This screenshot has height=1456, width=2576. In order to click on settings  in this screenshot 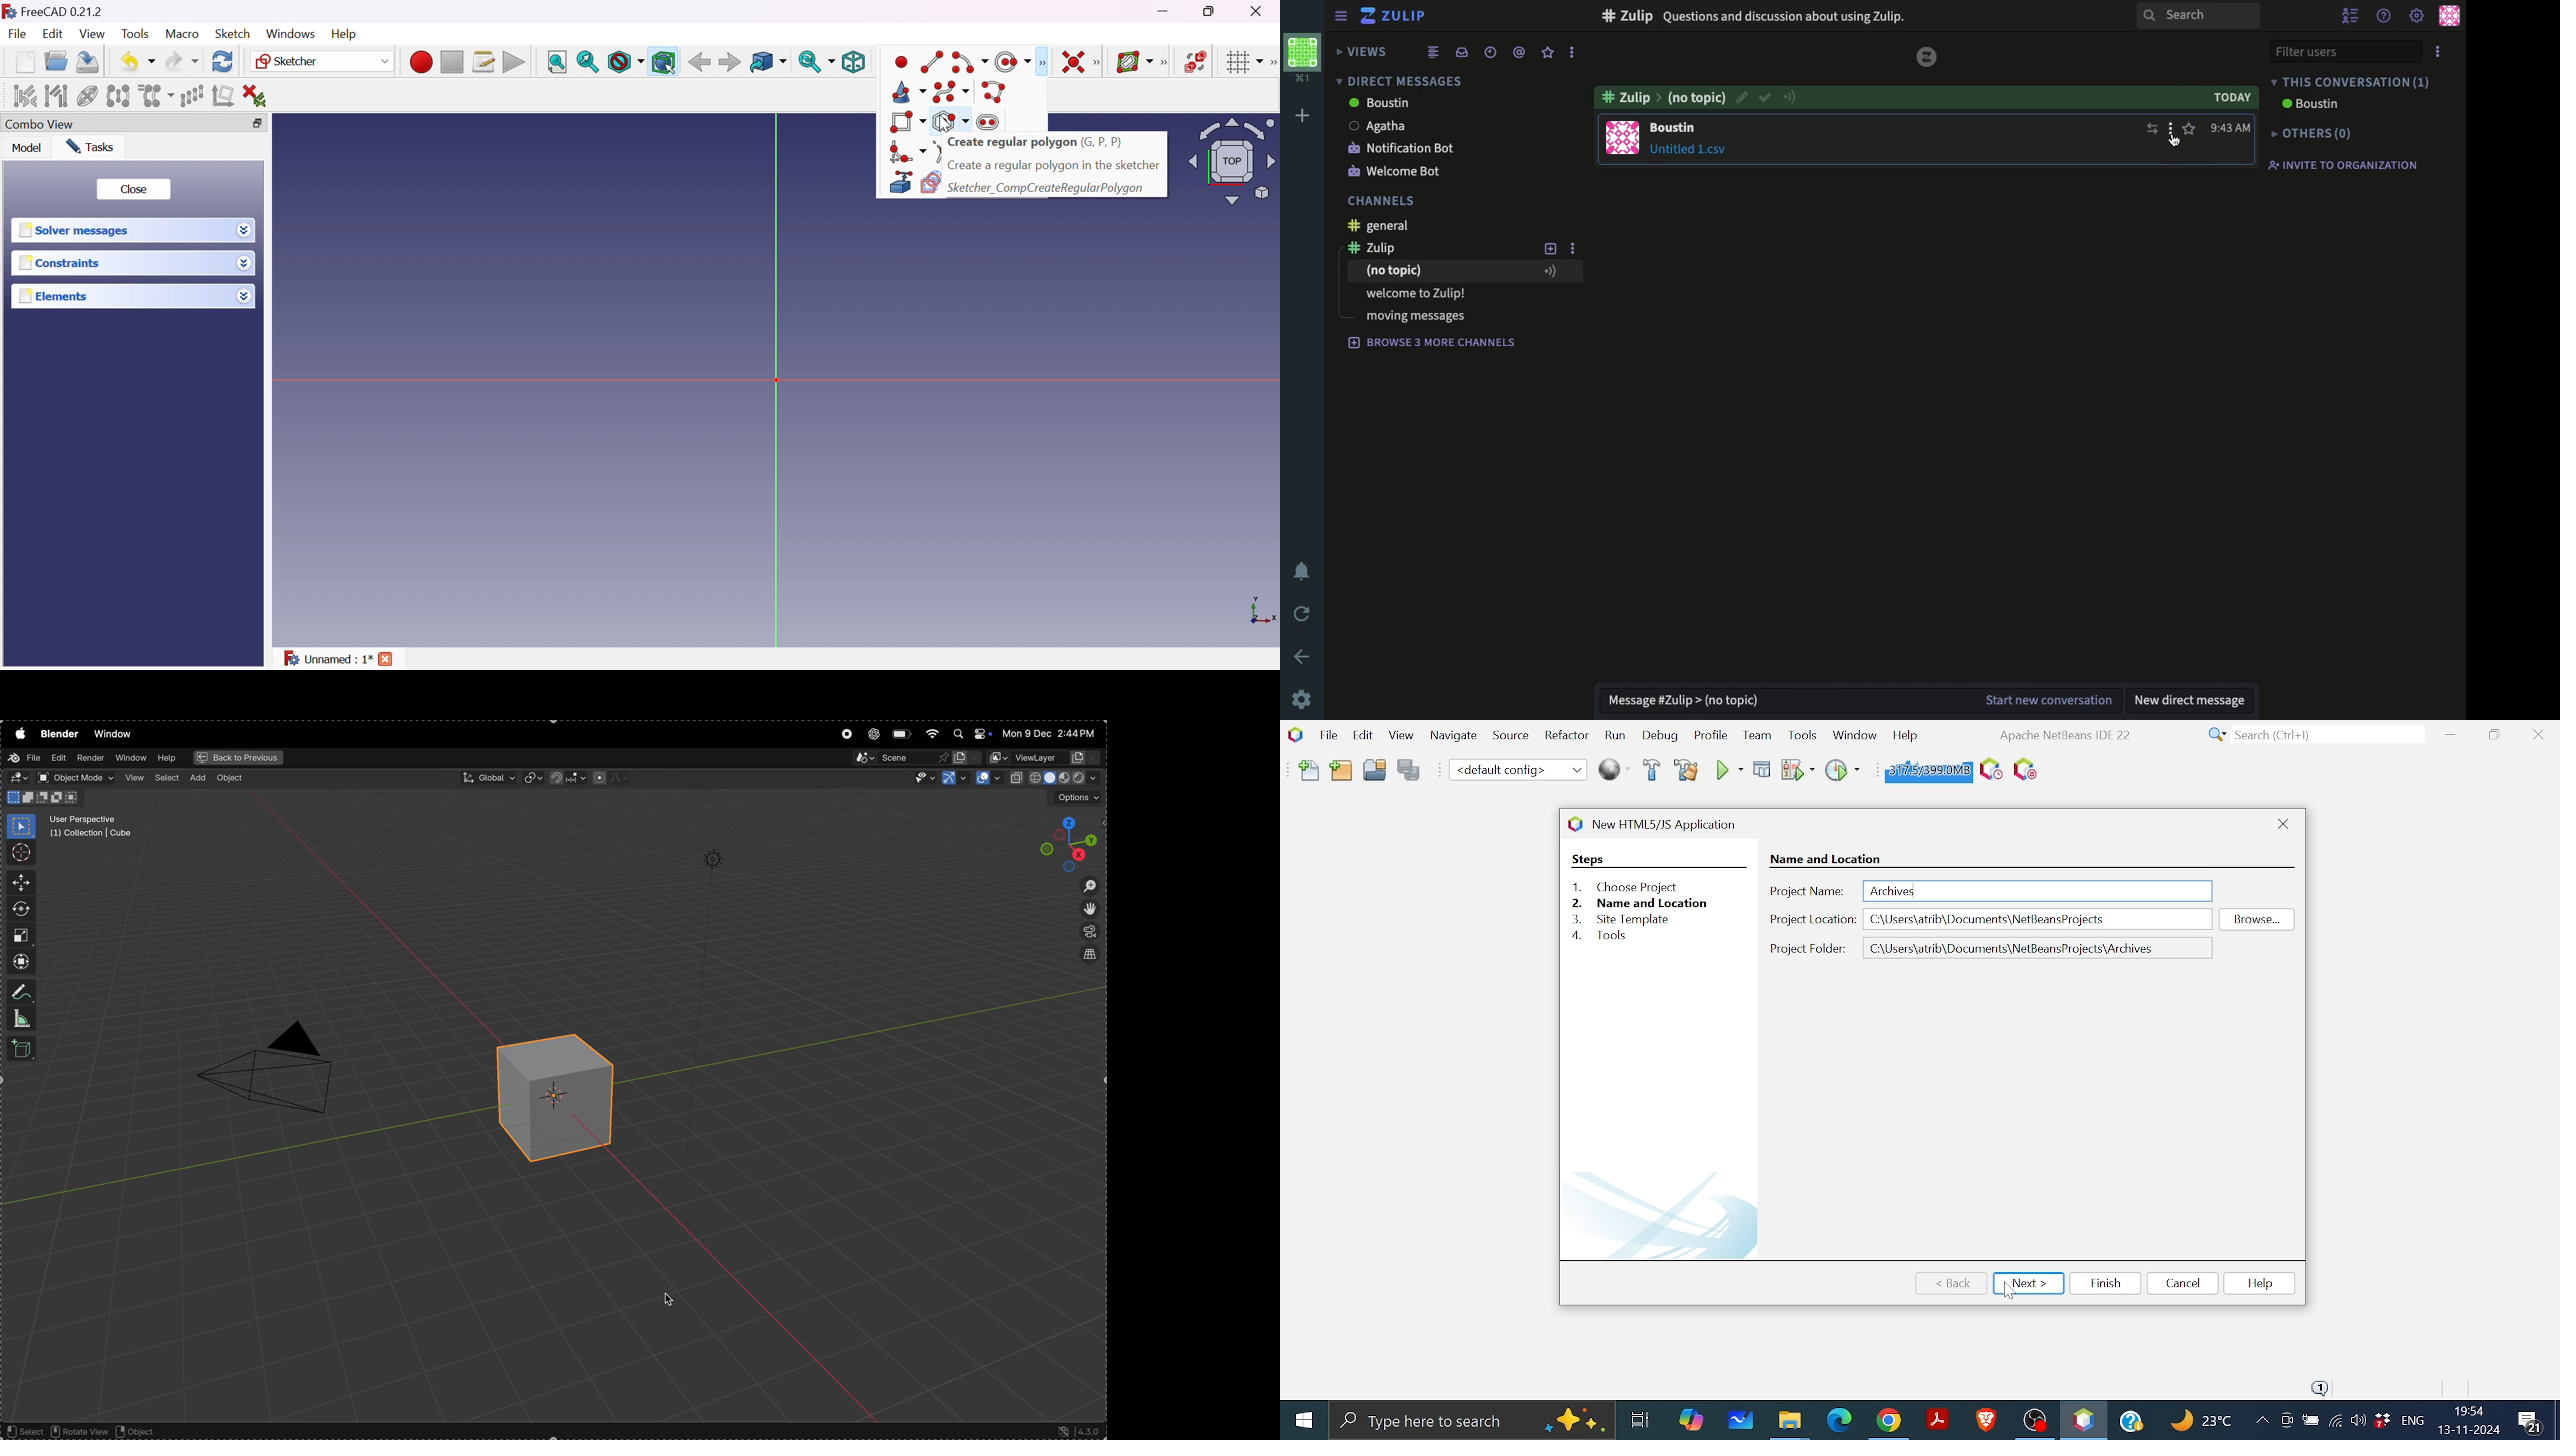, I will do `click(2417, 17)`.